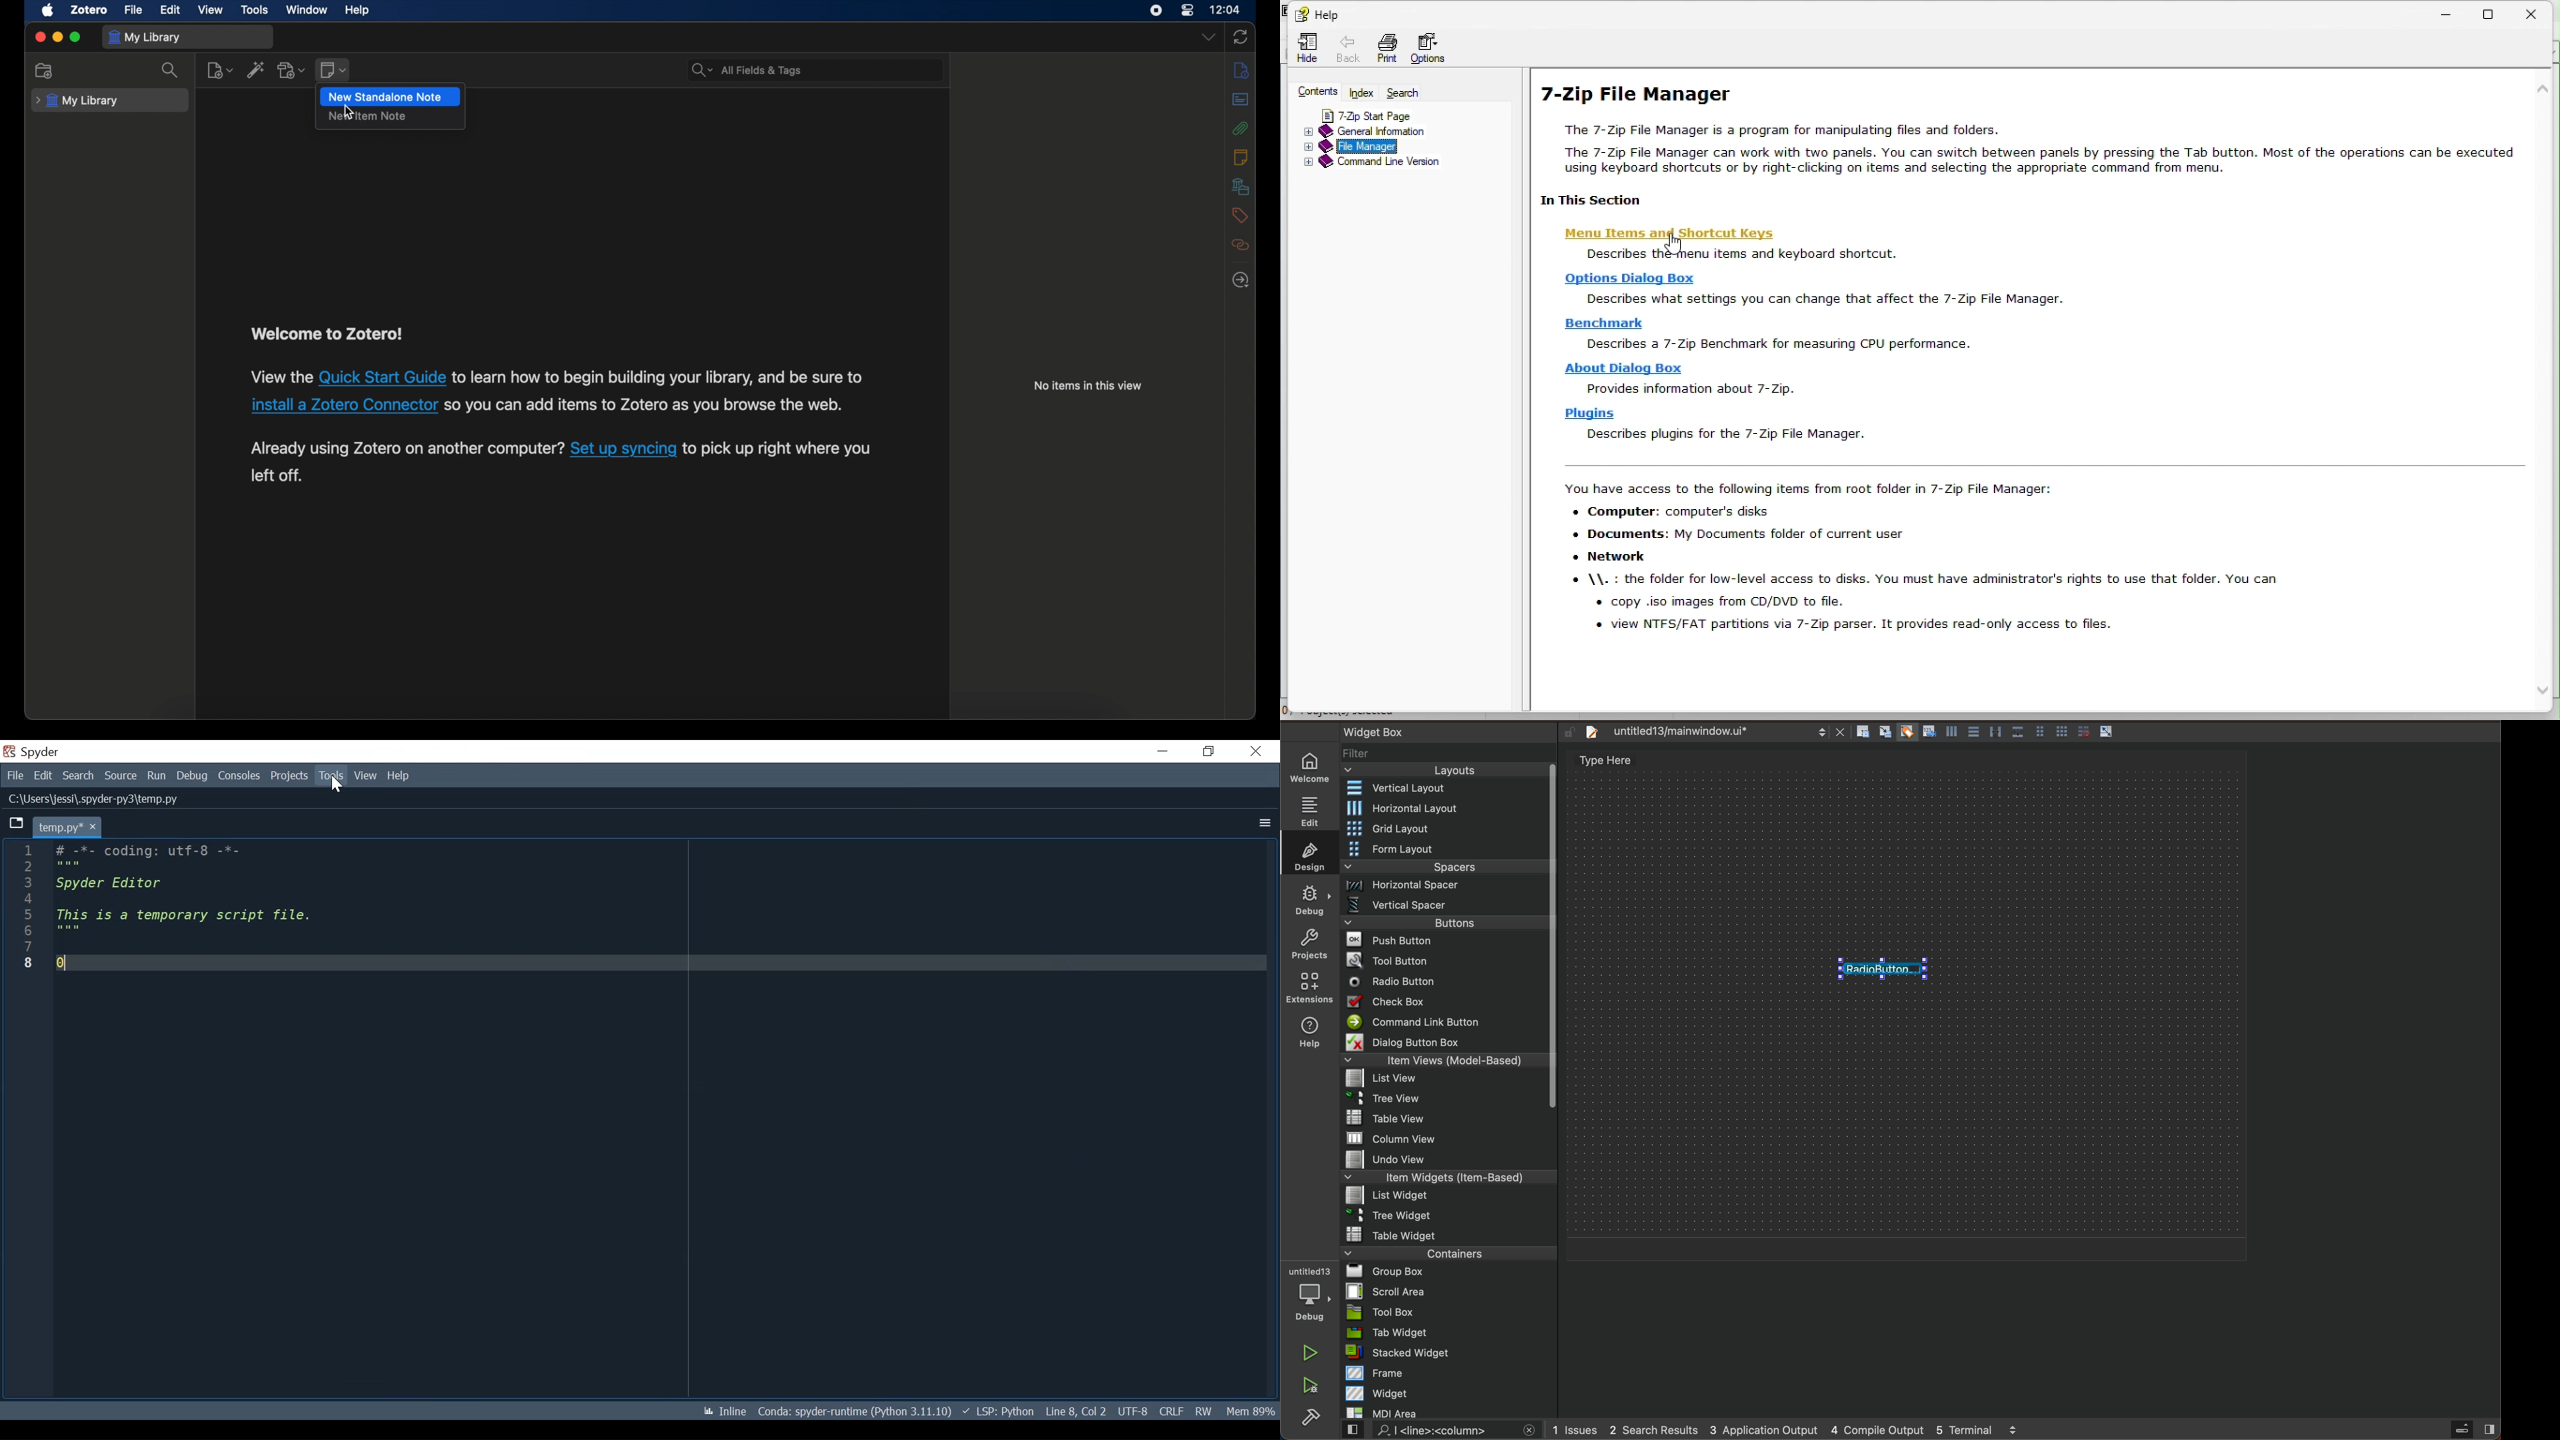  Describe the element at coordinates (1209, 751) in the screenshot. I see `Restore` at that location.